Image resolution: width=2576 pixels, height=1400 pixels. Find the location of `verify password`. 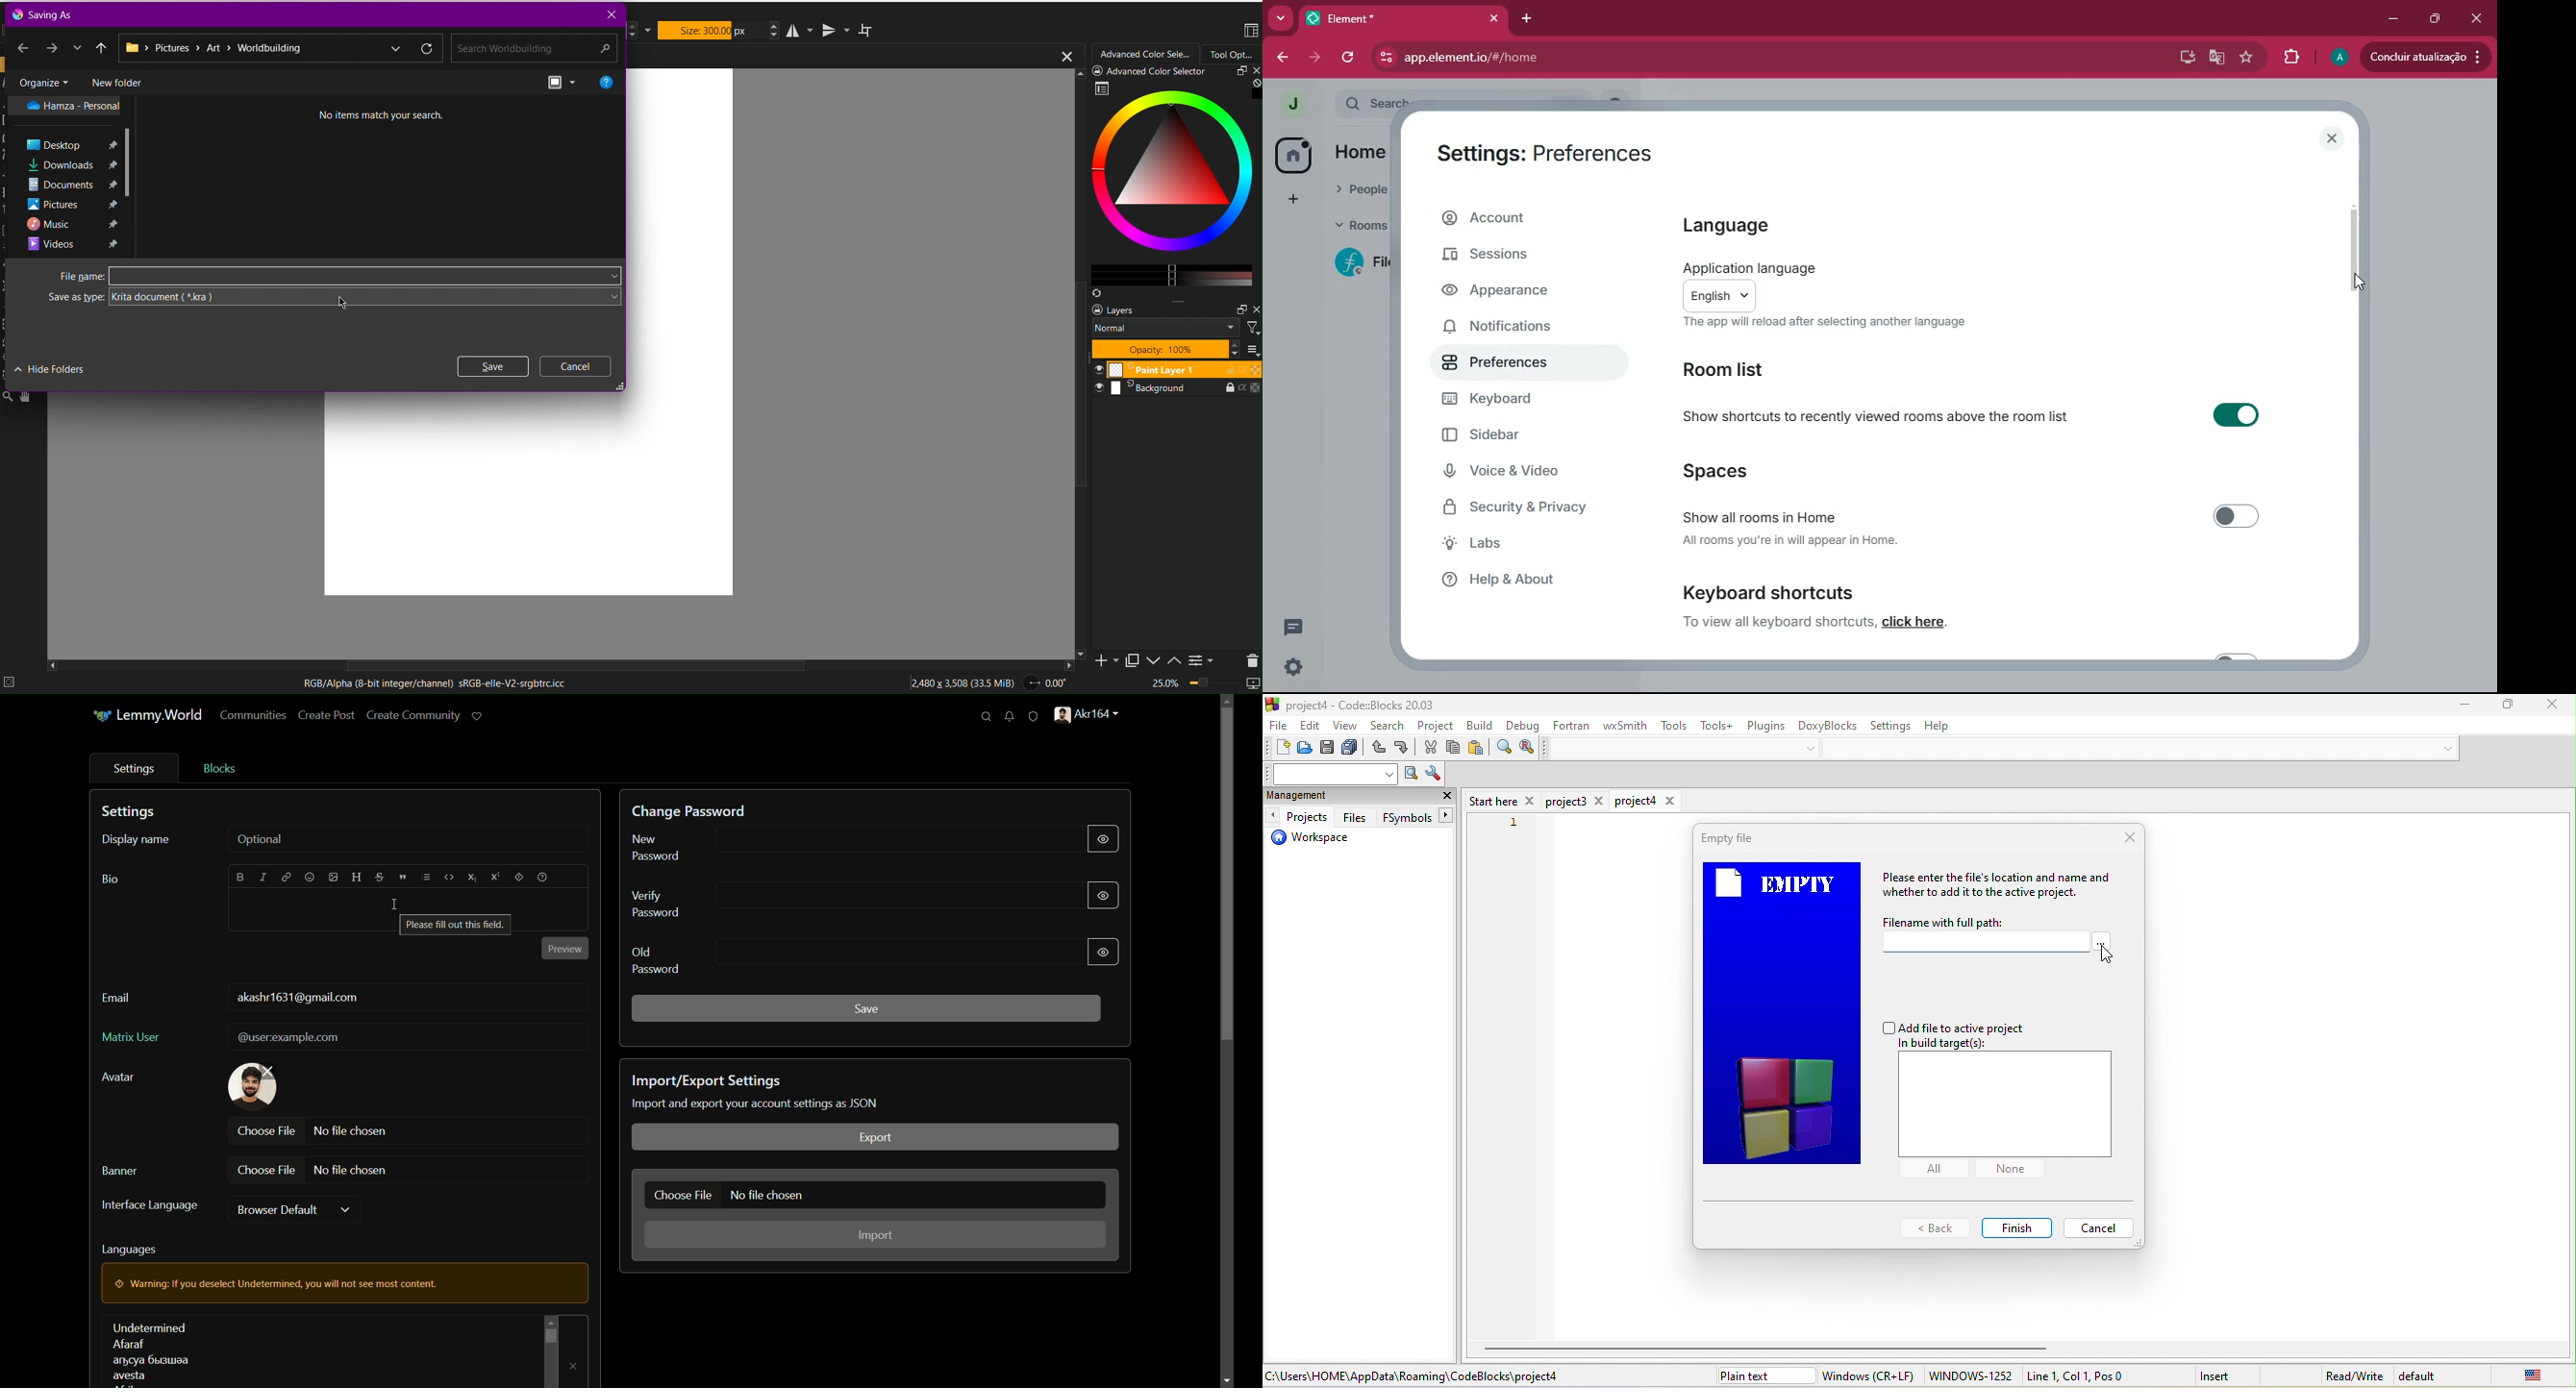

verify password is located at coordinates (656, 903).